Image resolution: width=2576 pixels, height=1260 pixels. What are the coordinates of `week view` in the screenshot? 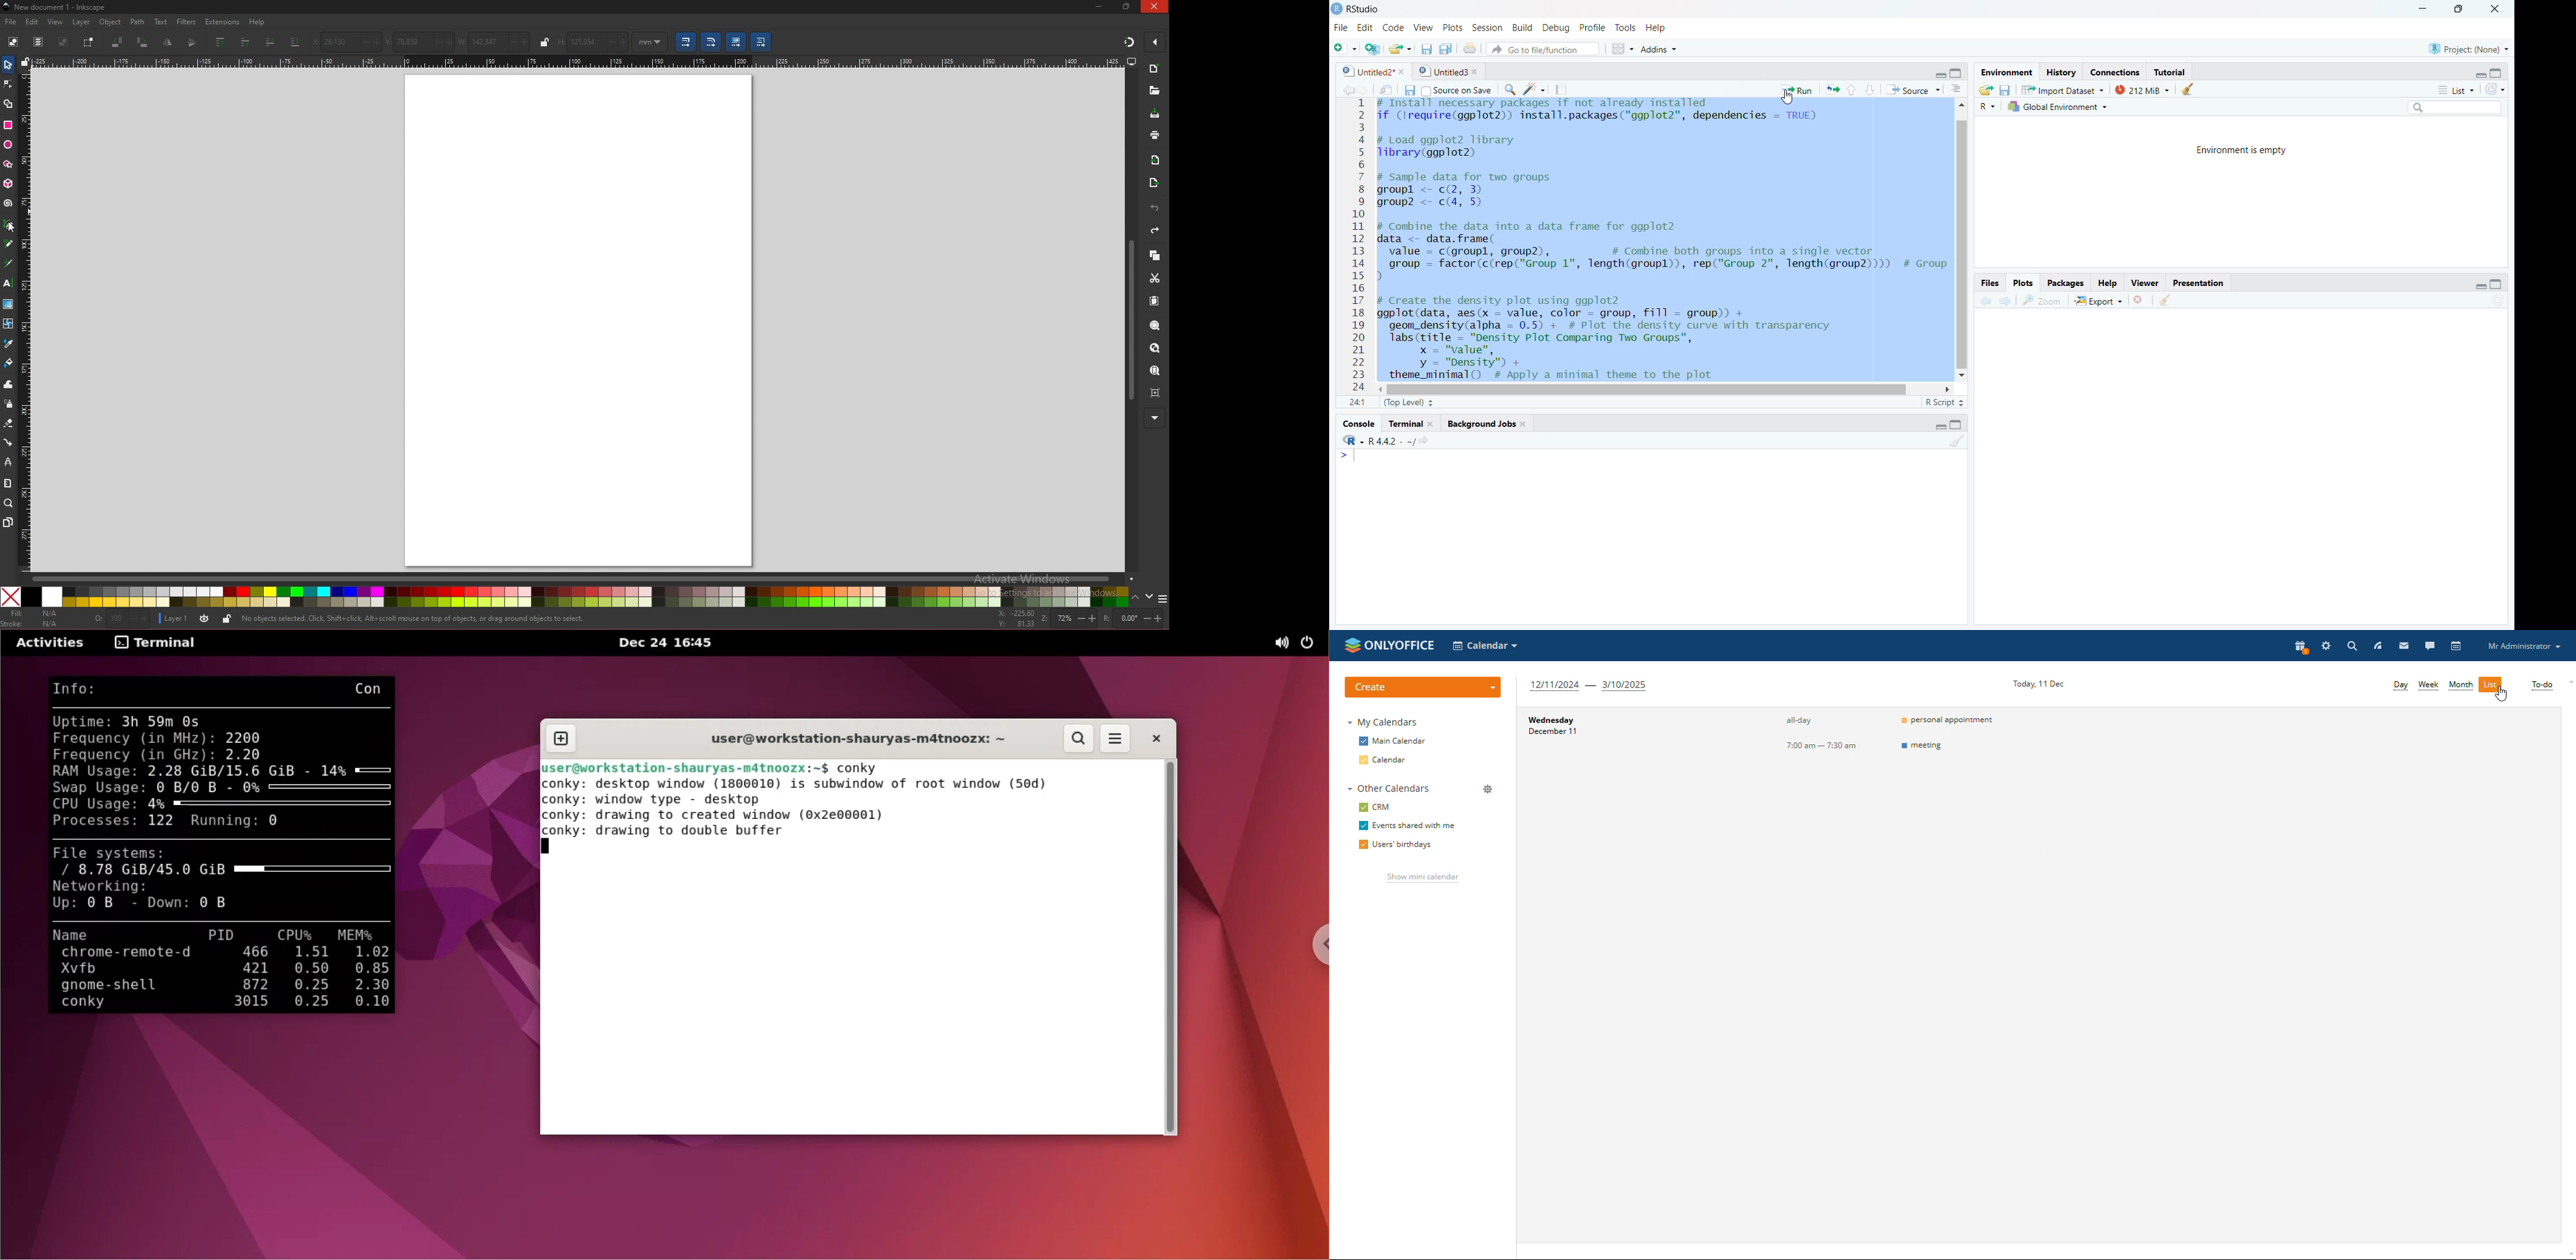 It's located at (2427, 685).